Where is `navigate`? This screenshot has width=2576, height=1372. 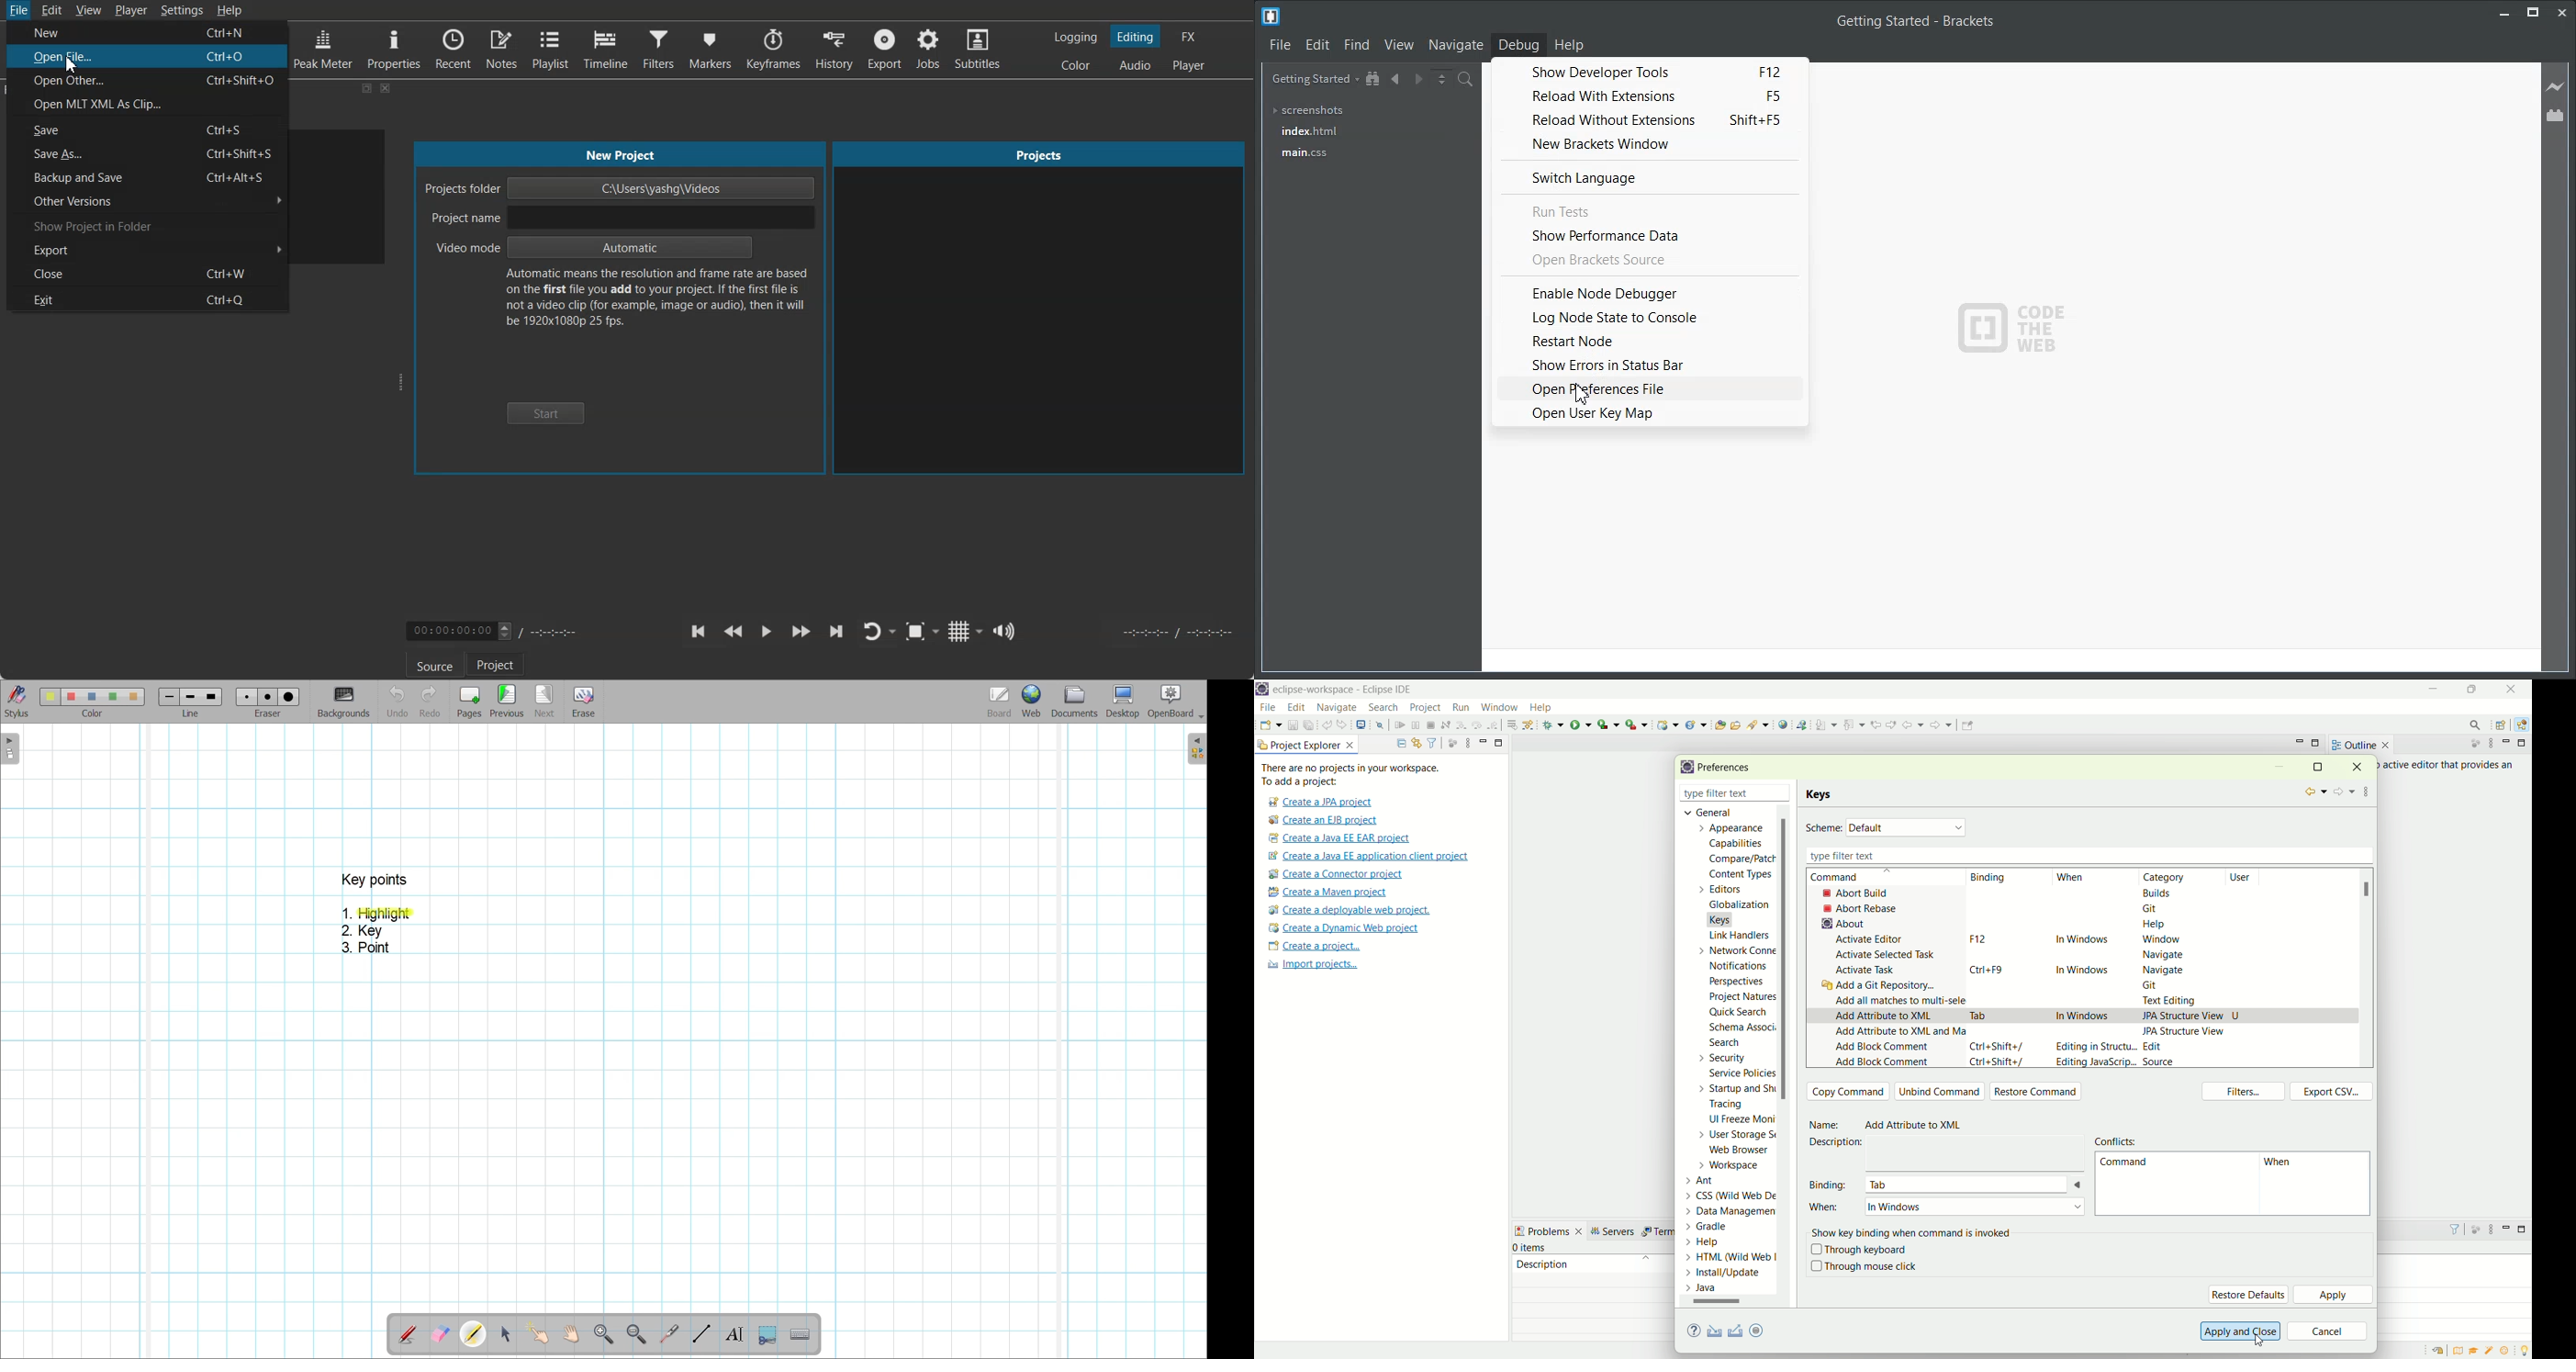 navigate is located at coordinates (2160, 955).